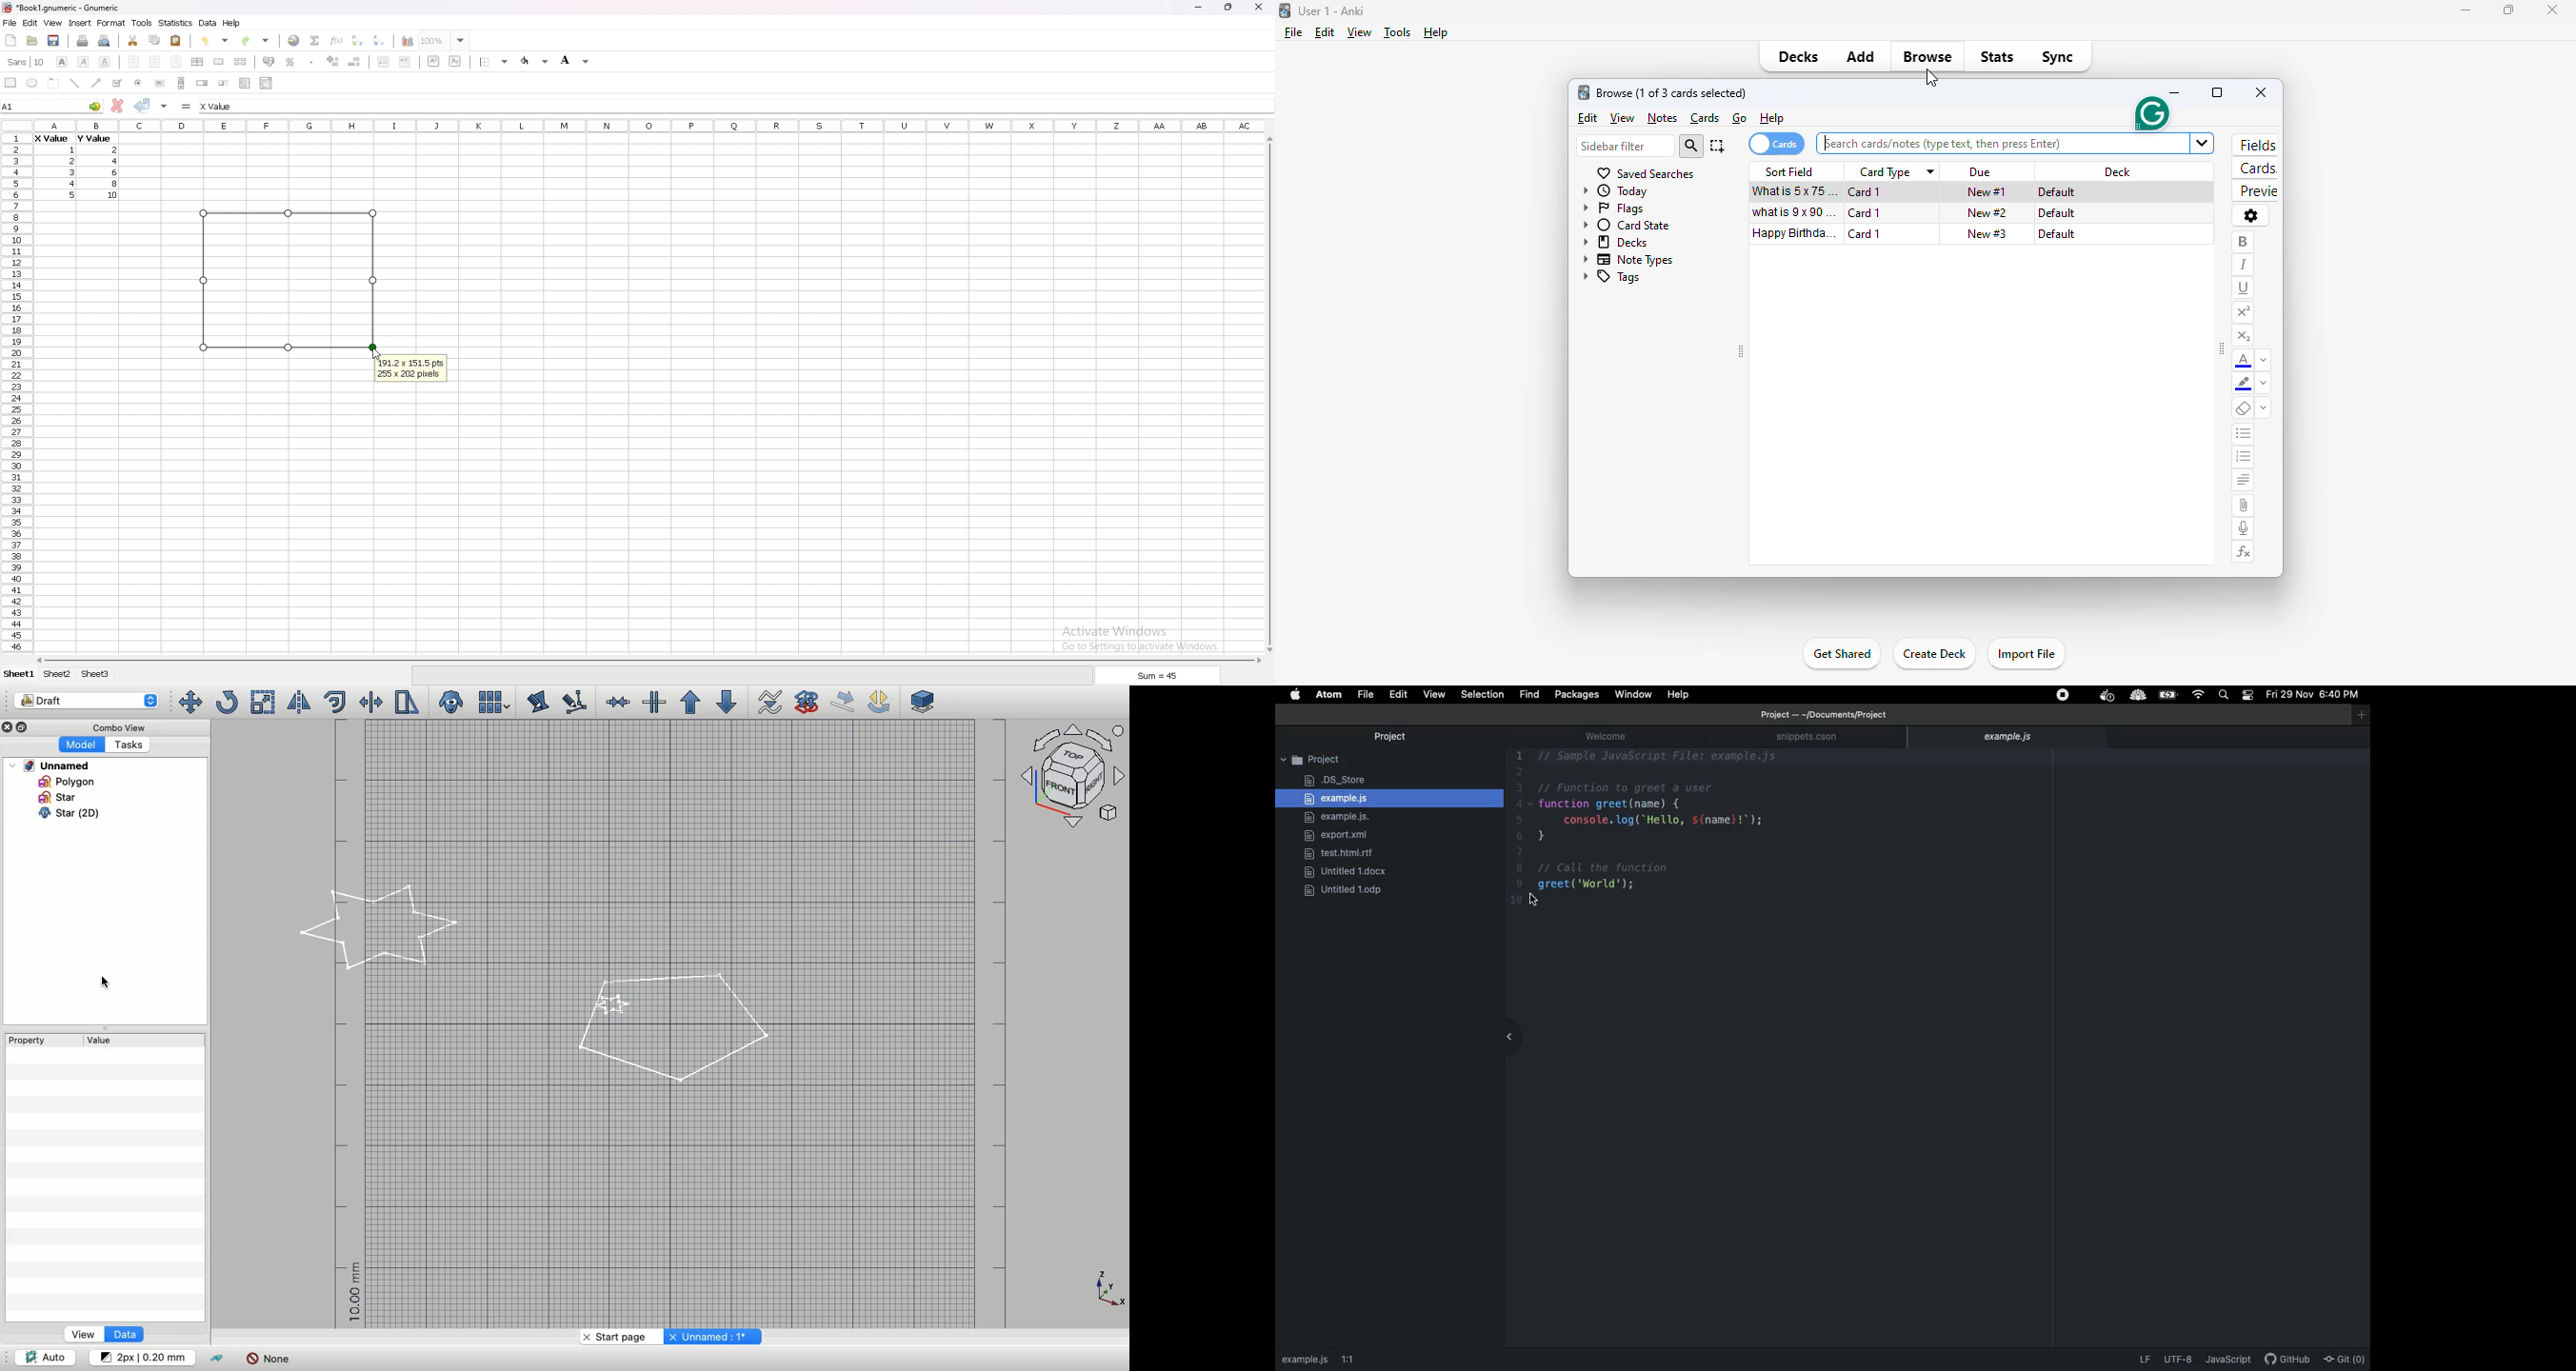  Describe the element at coordinates (377, 353) in the screenshot. I see `cursor` at that location.